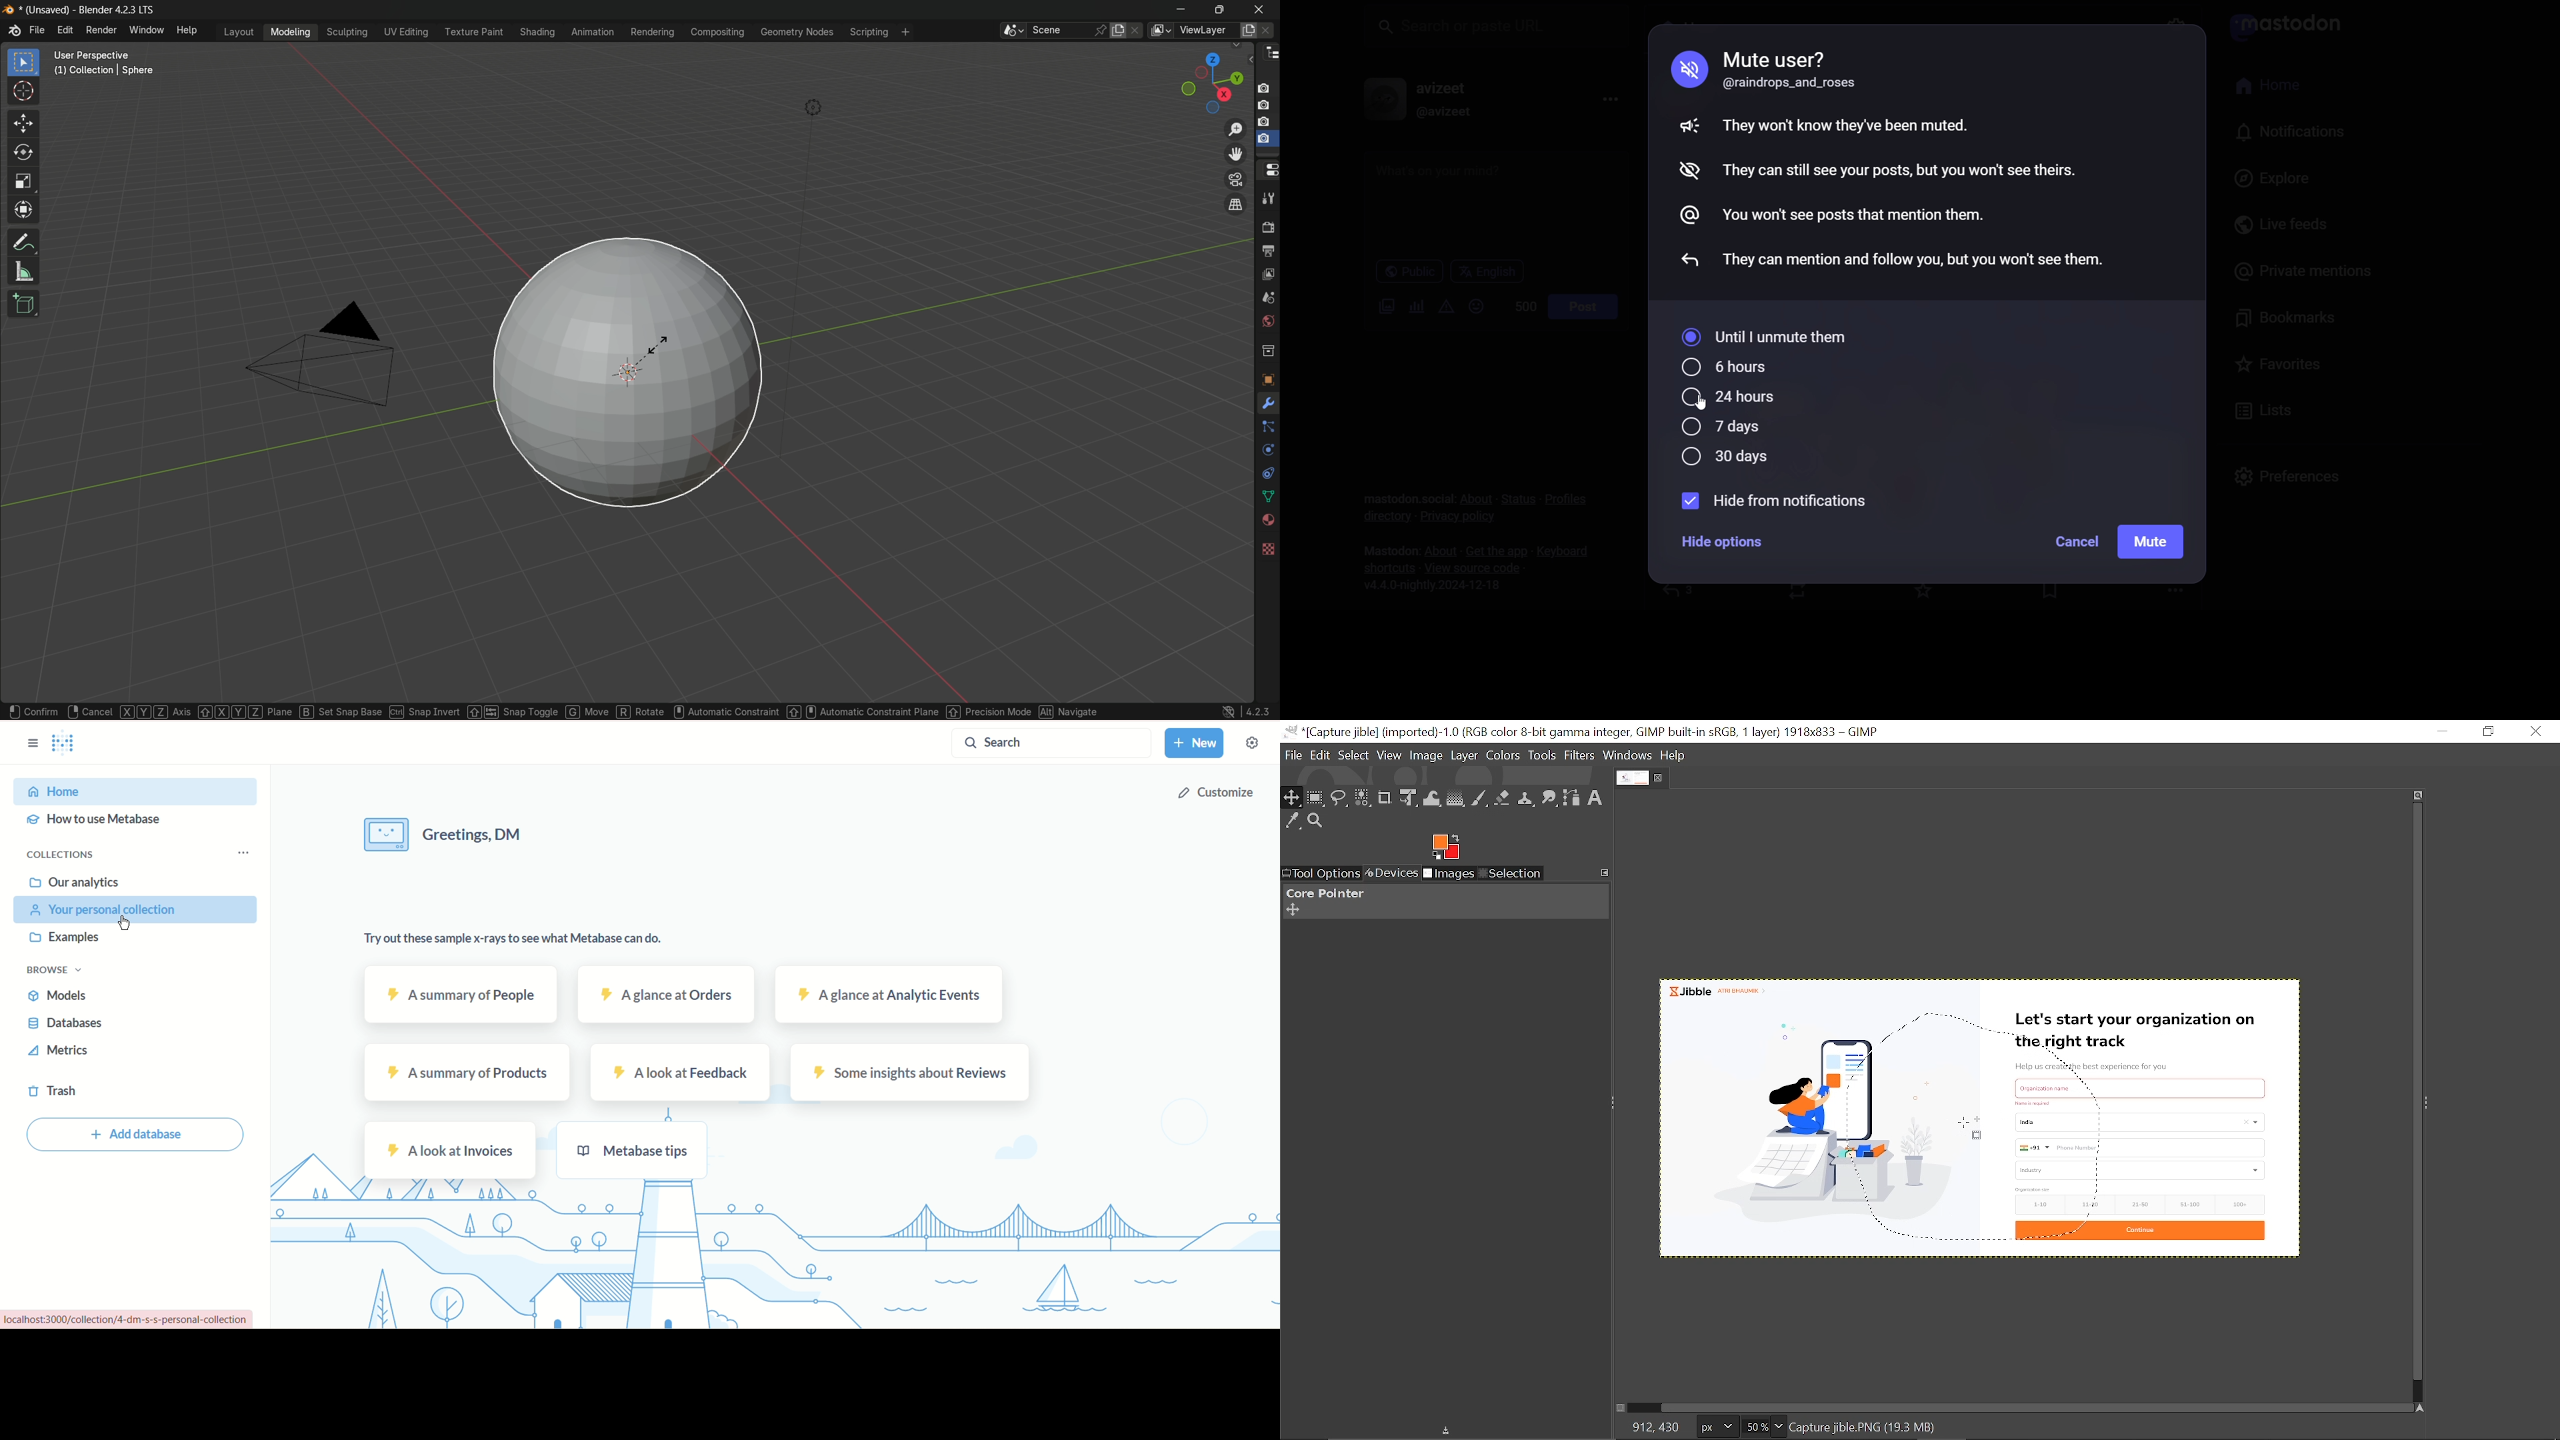 Image resolution: width=2576 pixels, height=1456 pixels. Describe the element at coordinates (1265, 142) in the screenshot. I see `selected capture` at that location.